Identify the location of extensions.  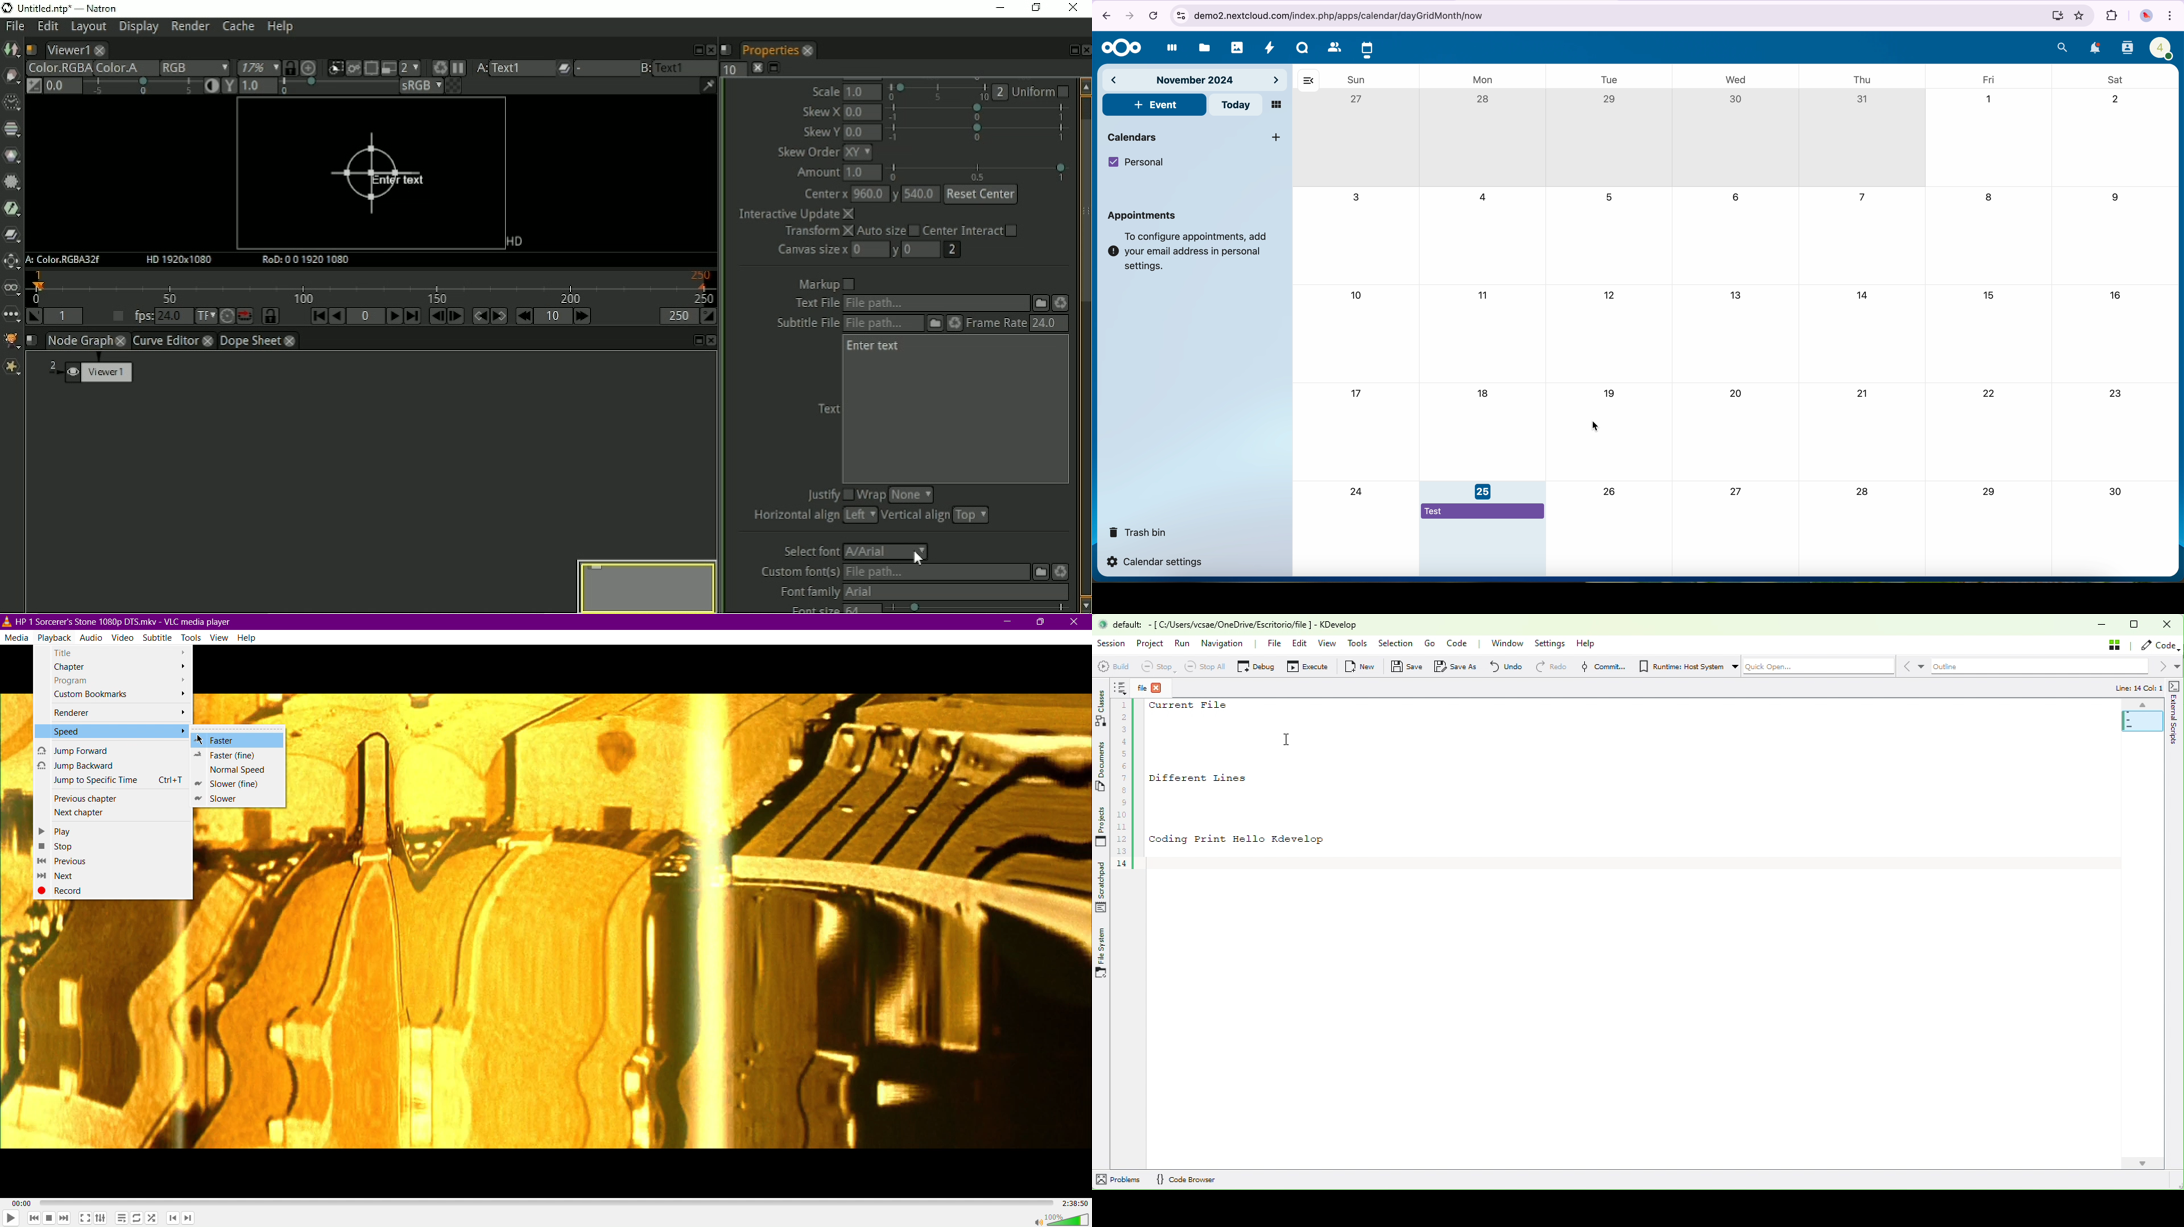
(2110, 16).